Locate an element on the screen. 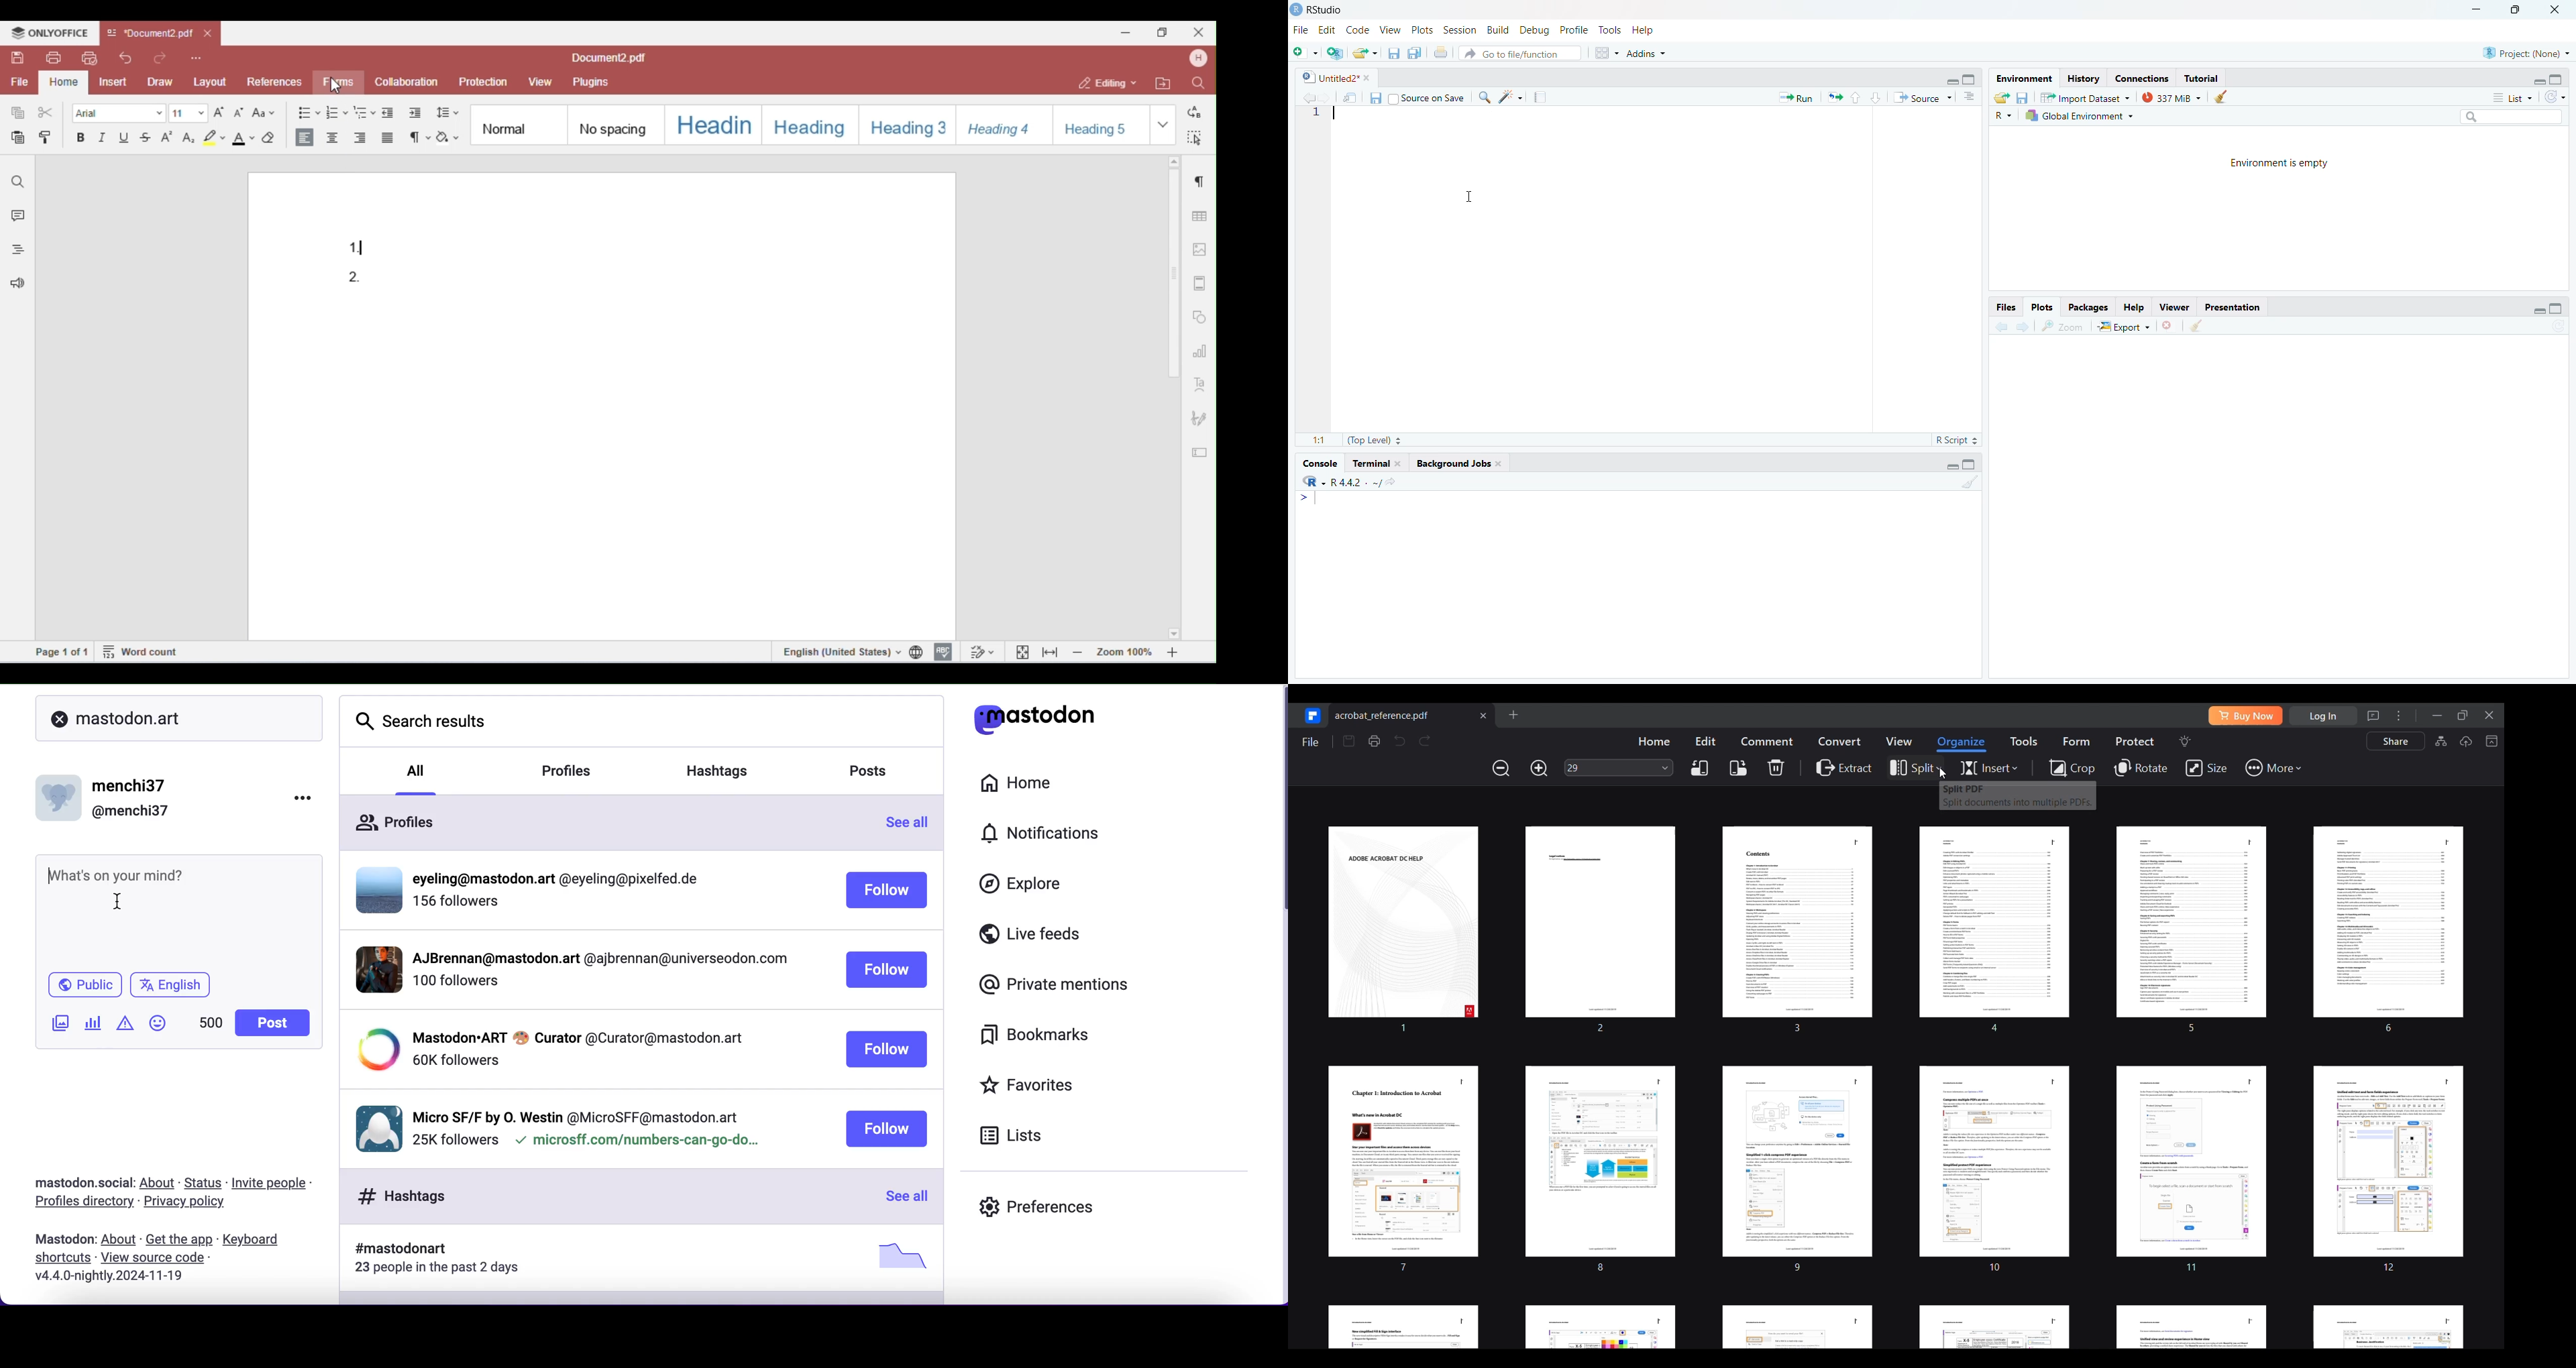 This screenshot has width=2576, height=1372. go forward is located at coordinates (2024, 327).